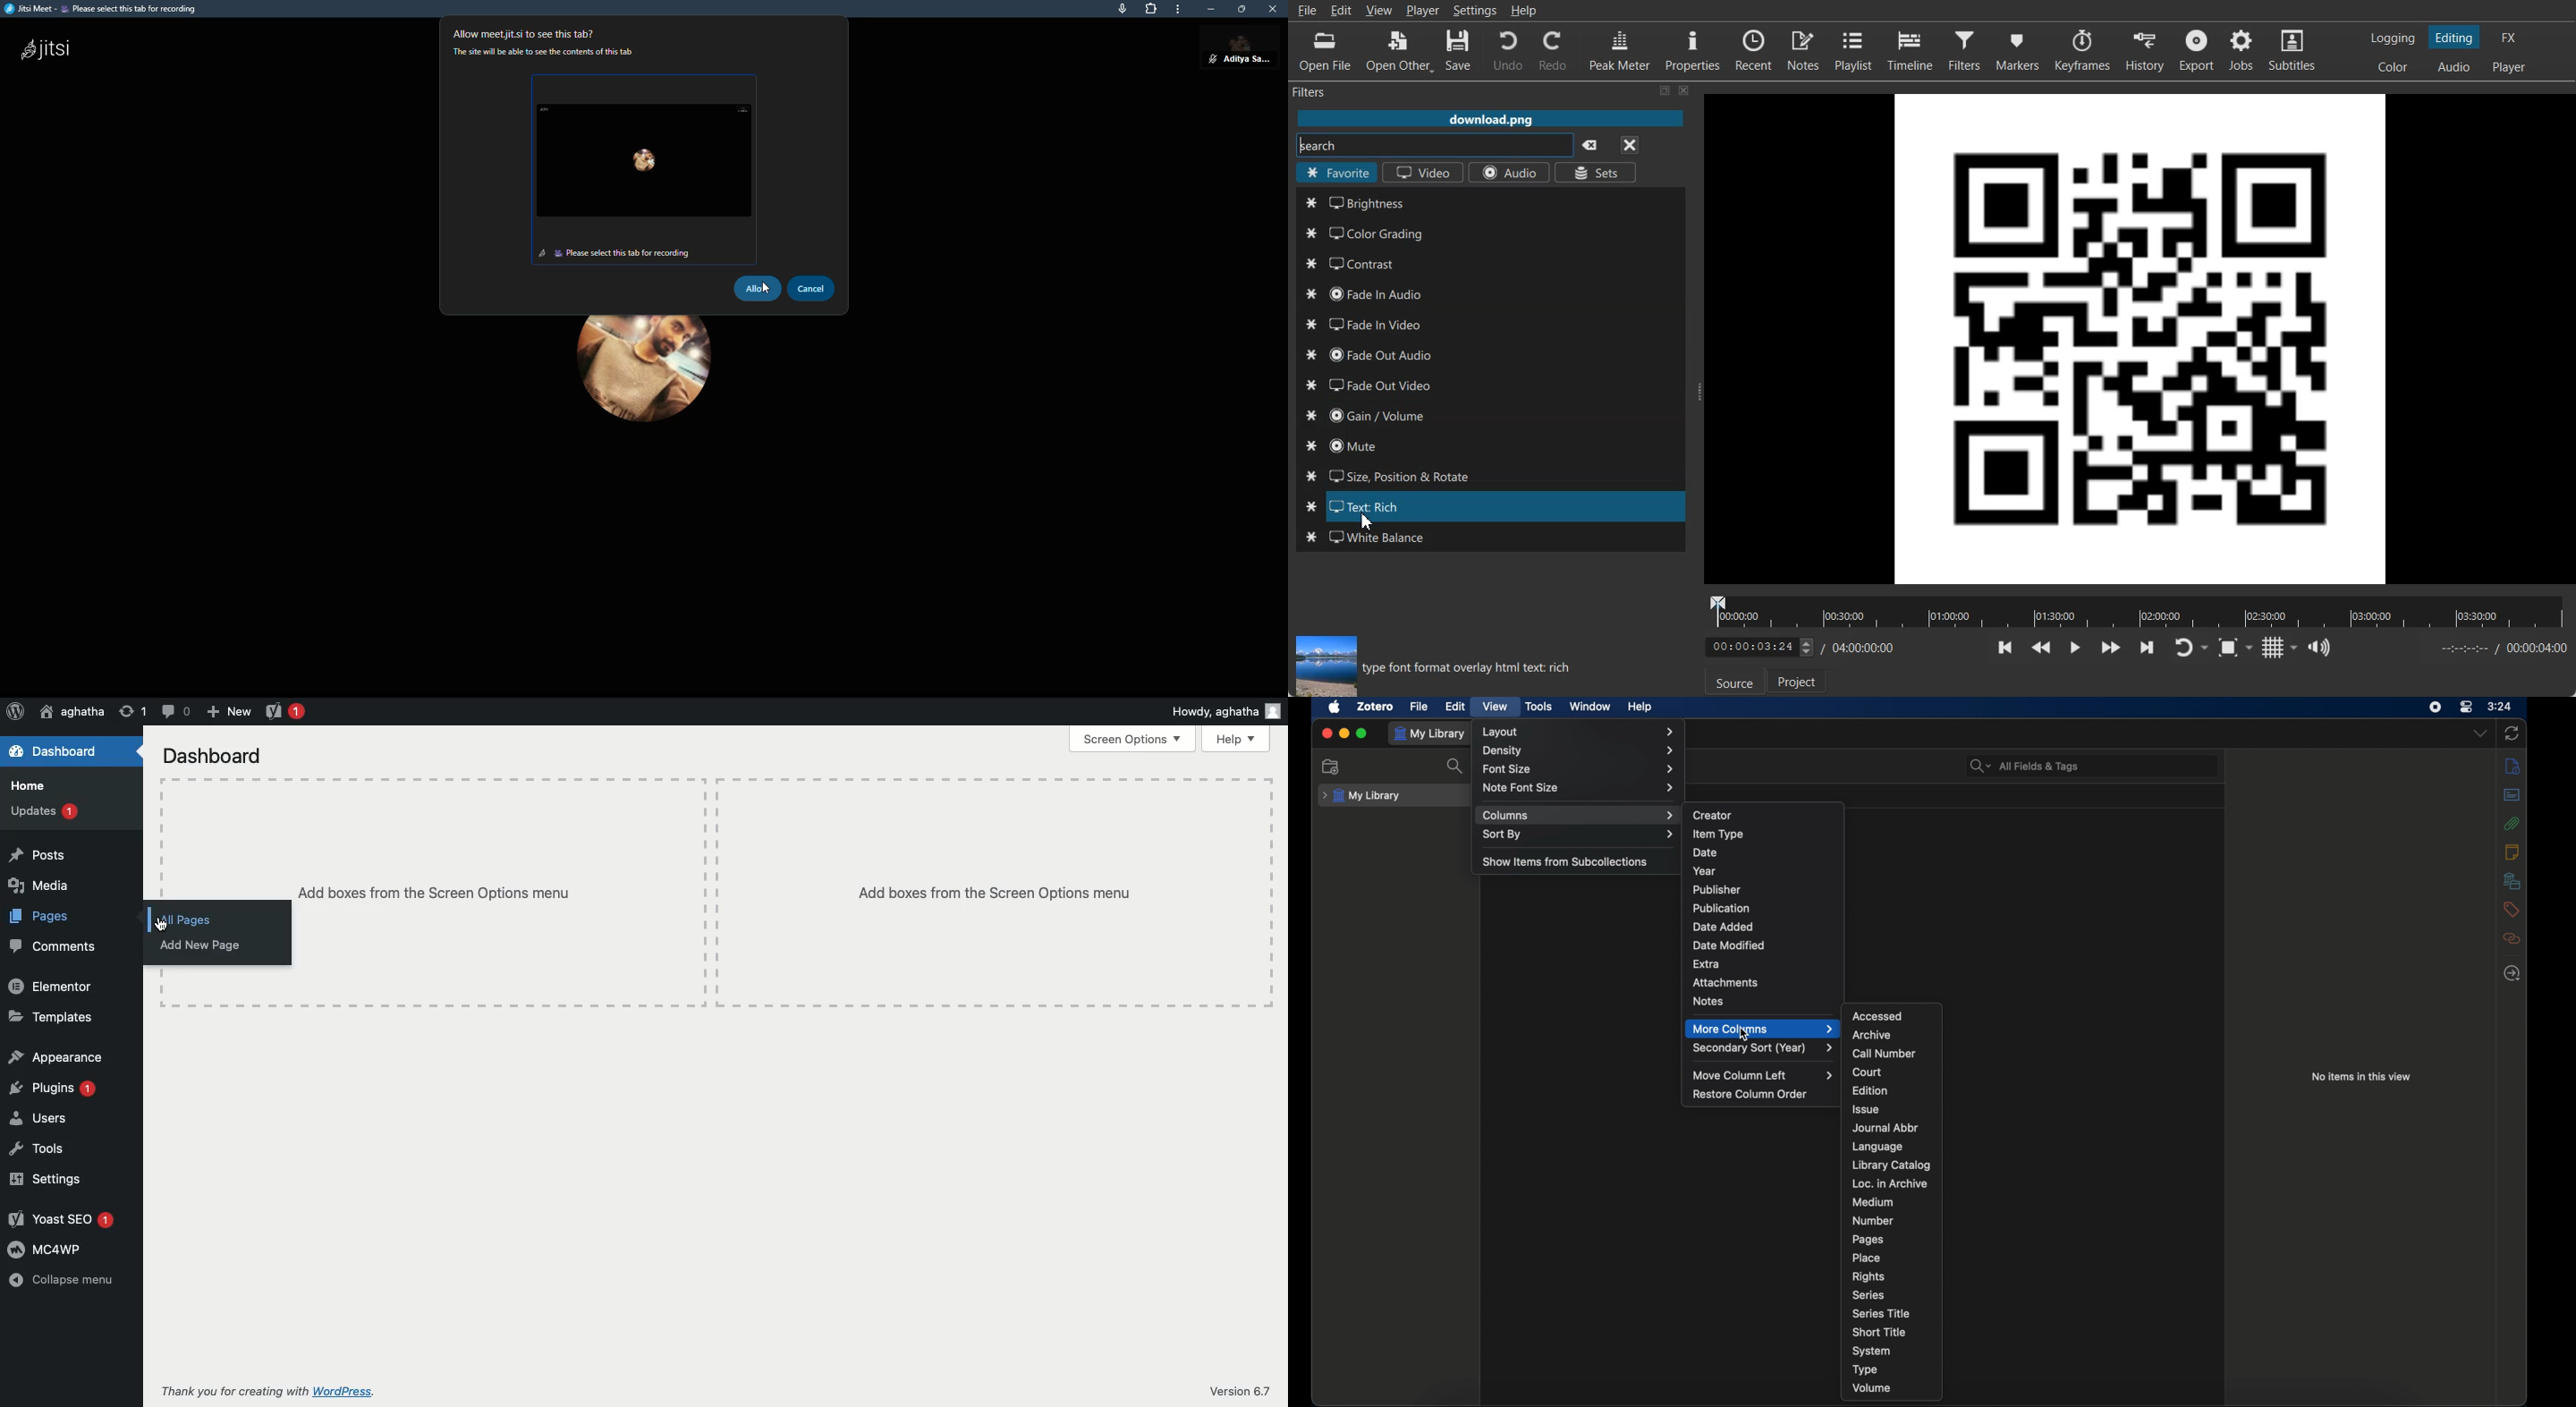  What do you see at coordinates (1762, 1076) in the screenshot?
I see `move column left` at bounding box center [1762, 1076].